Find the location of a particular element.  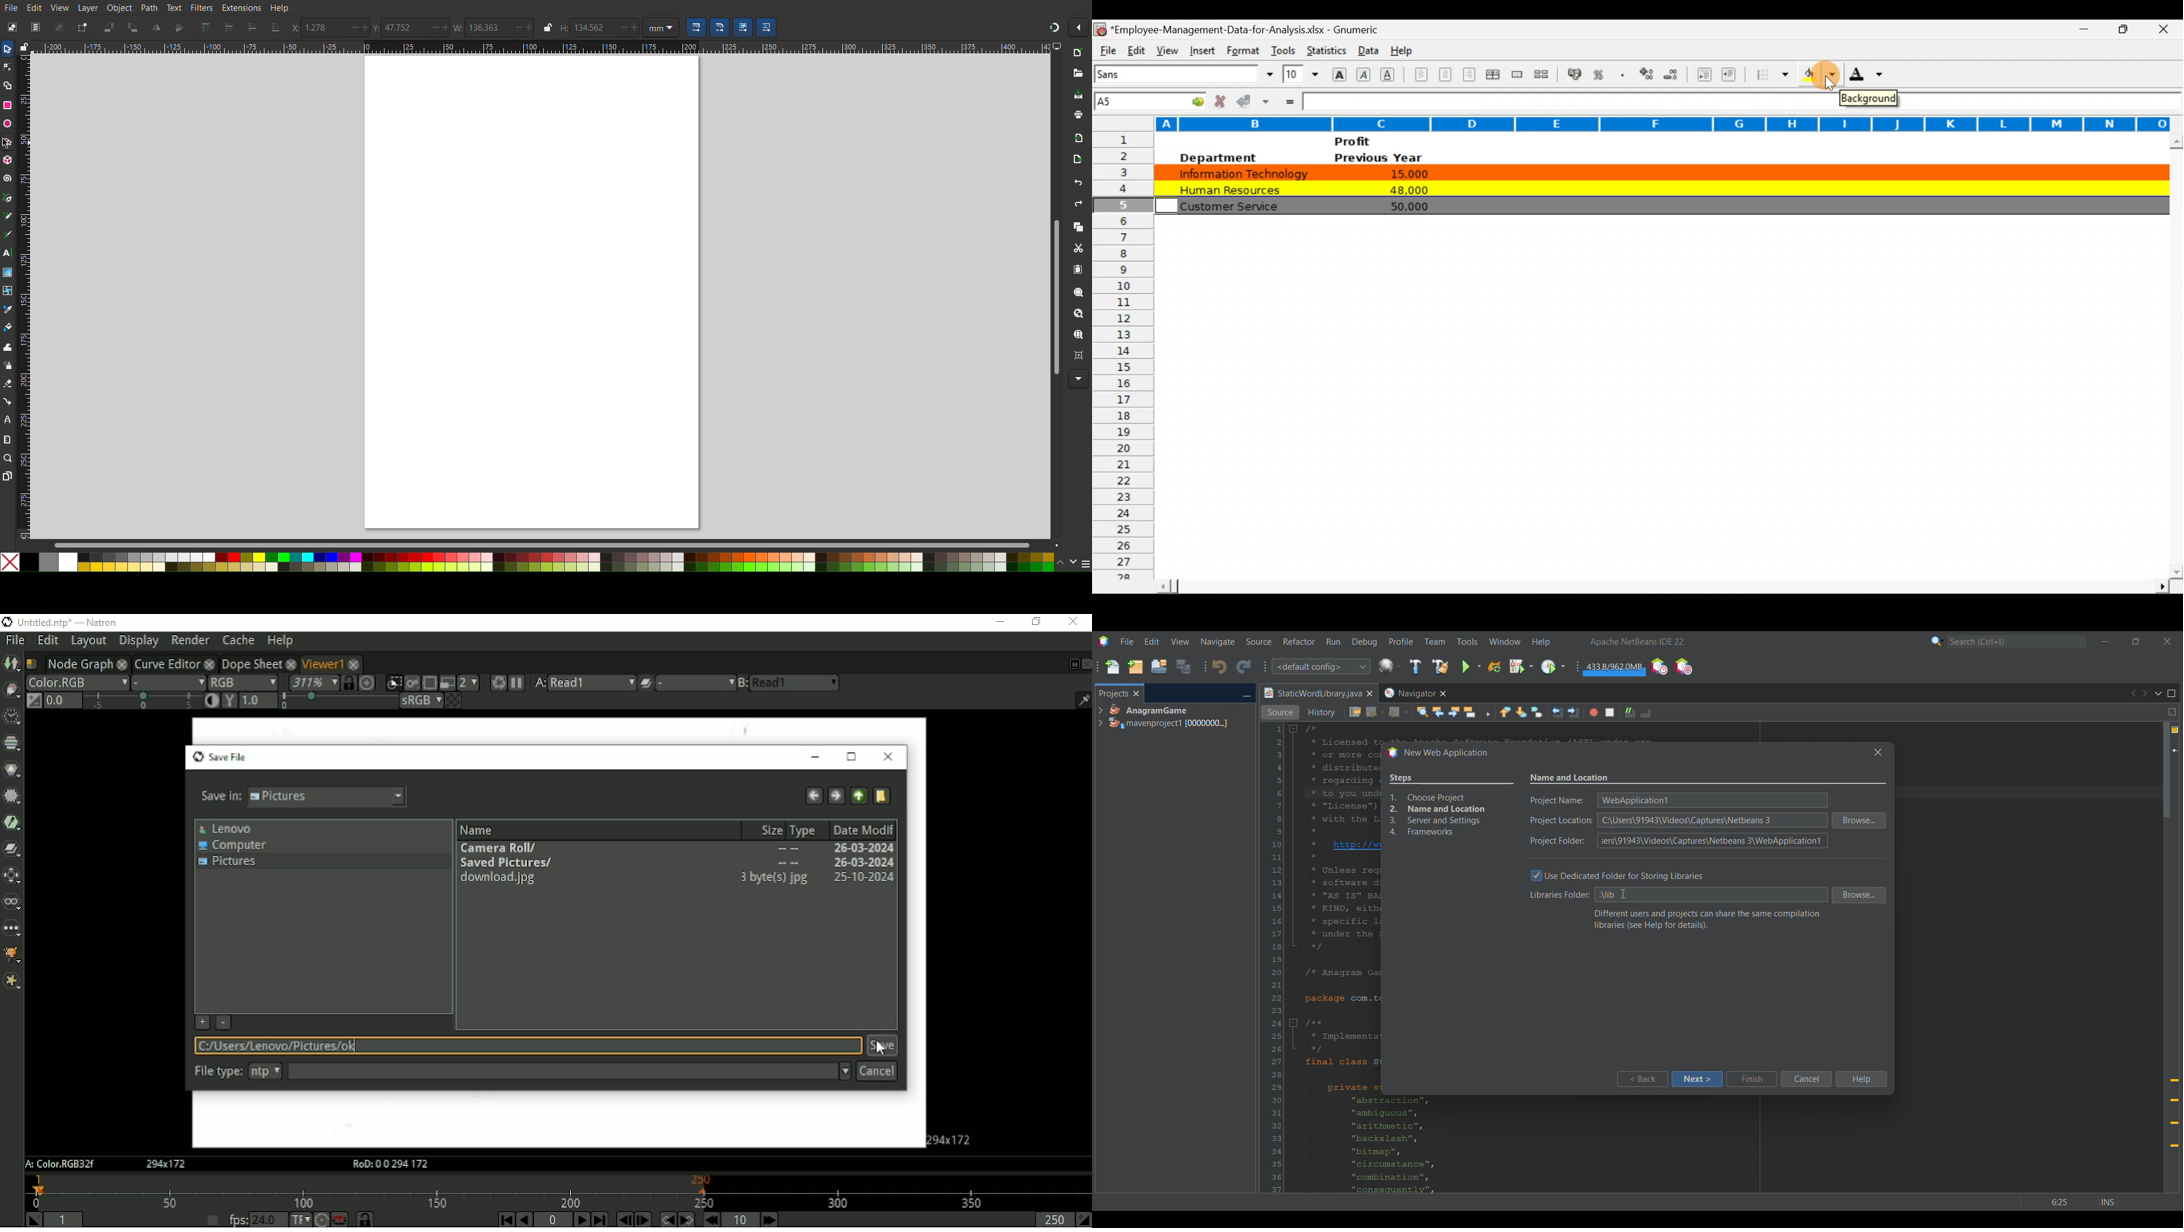

Zoom Center Page is located at coordinates (1079, 358).